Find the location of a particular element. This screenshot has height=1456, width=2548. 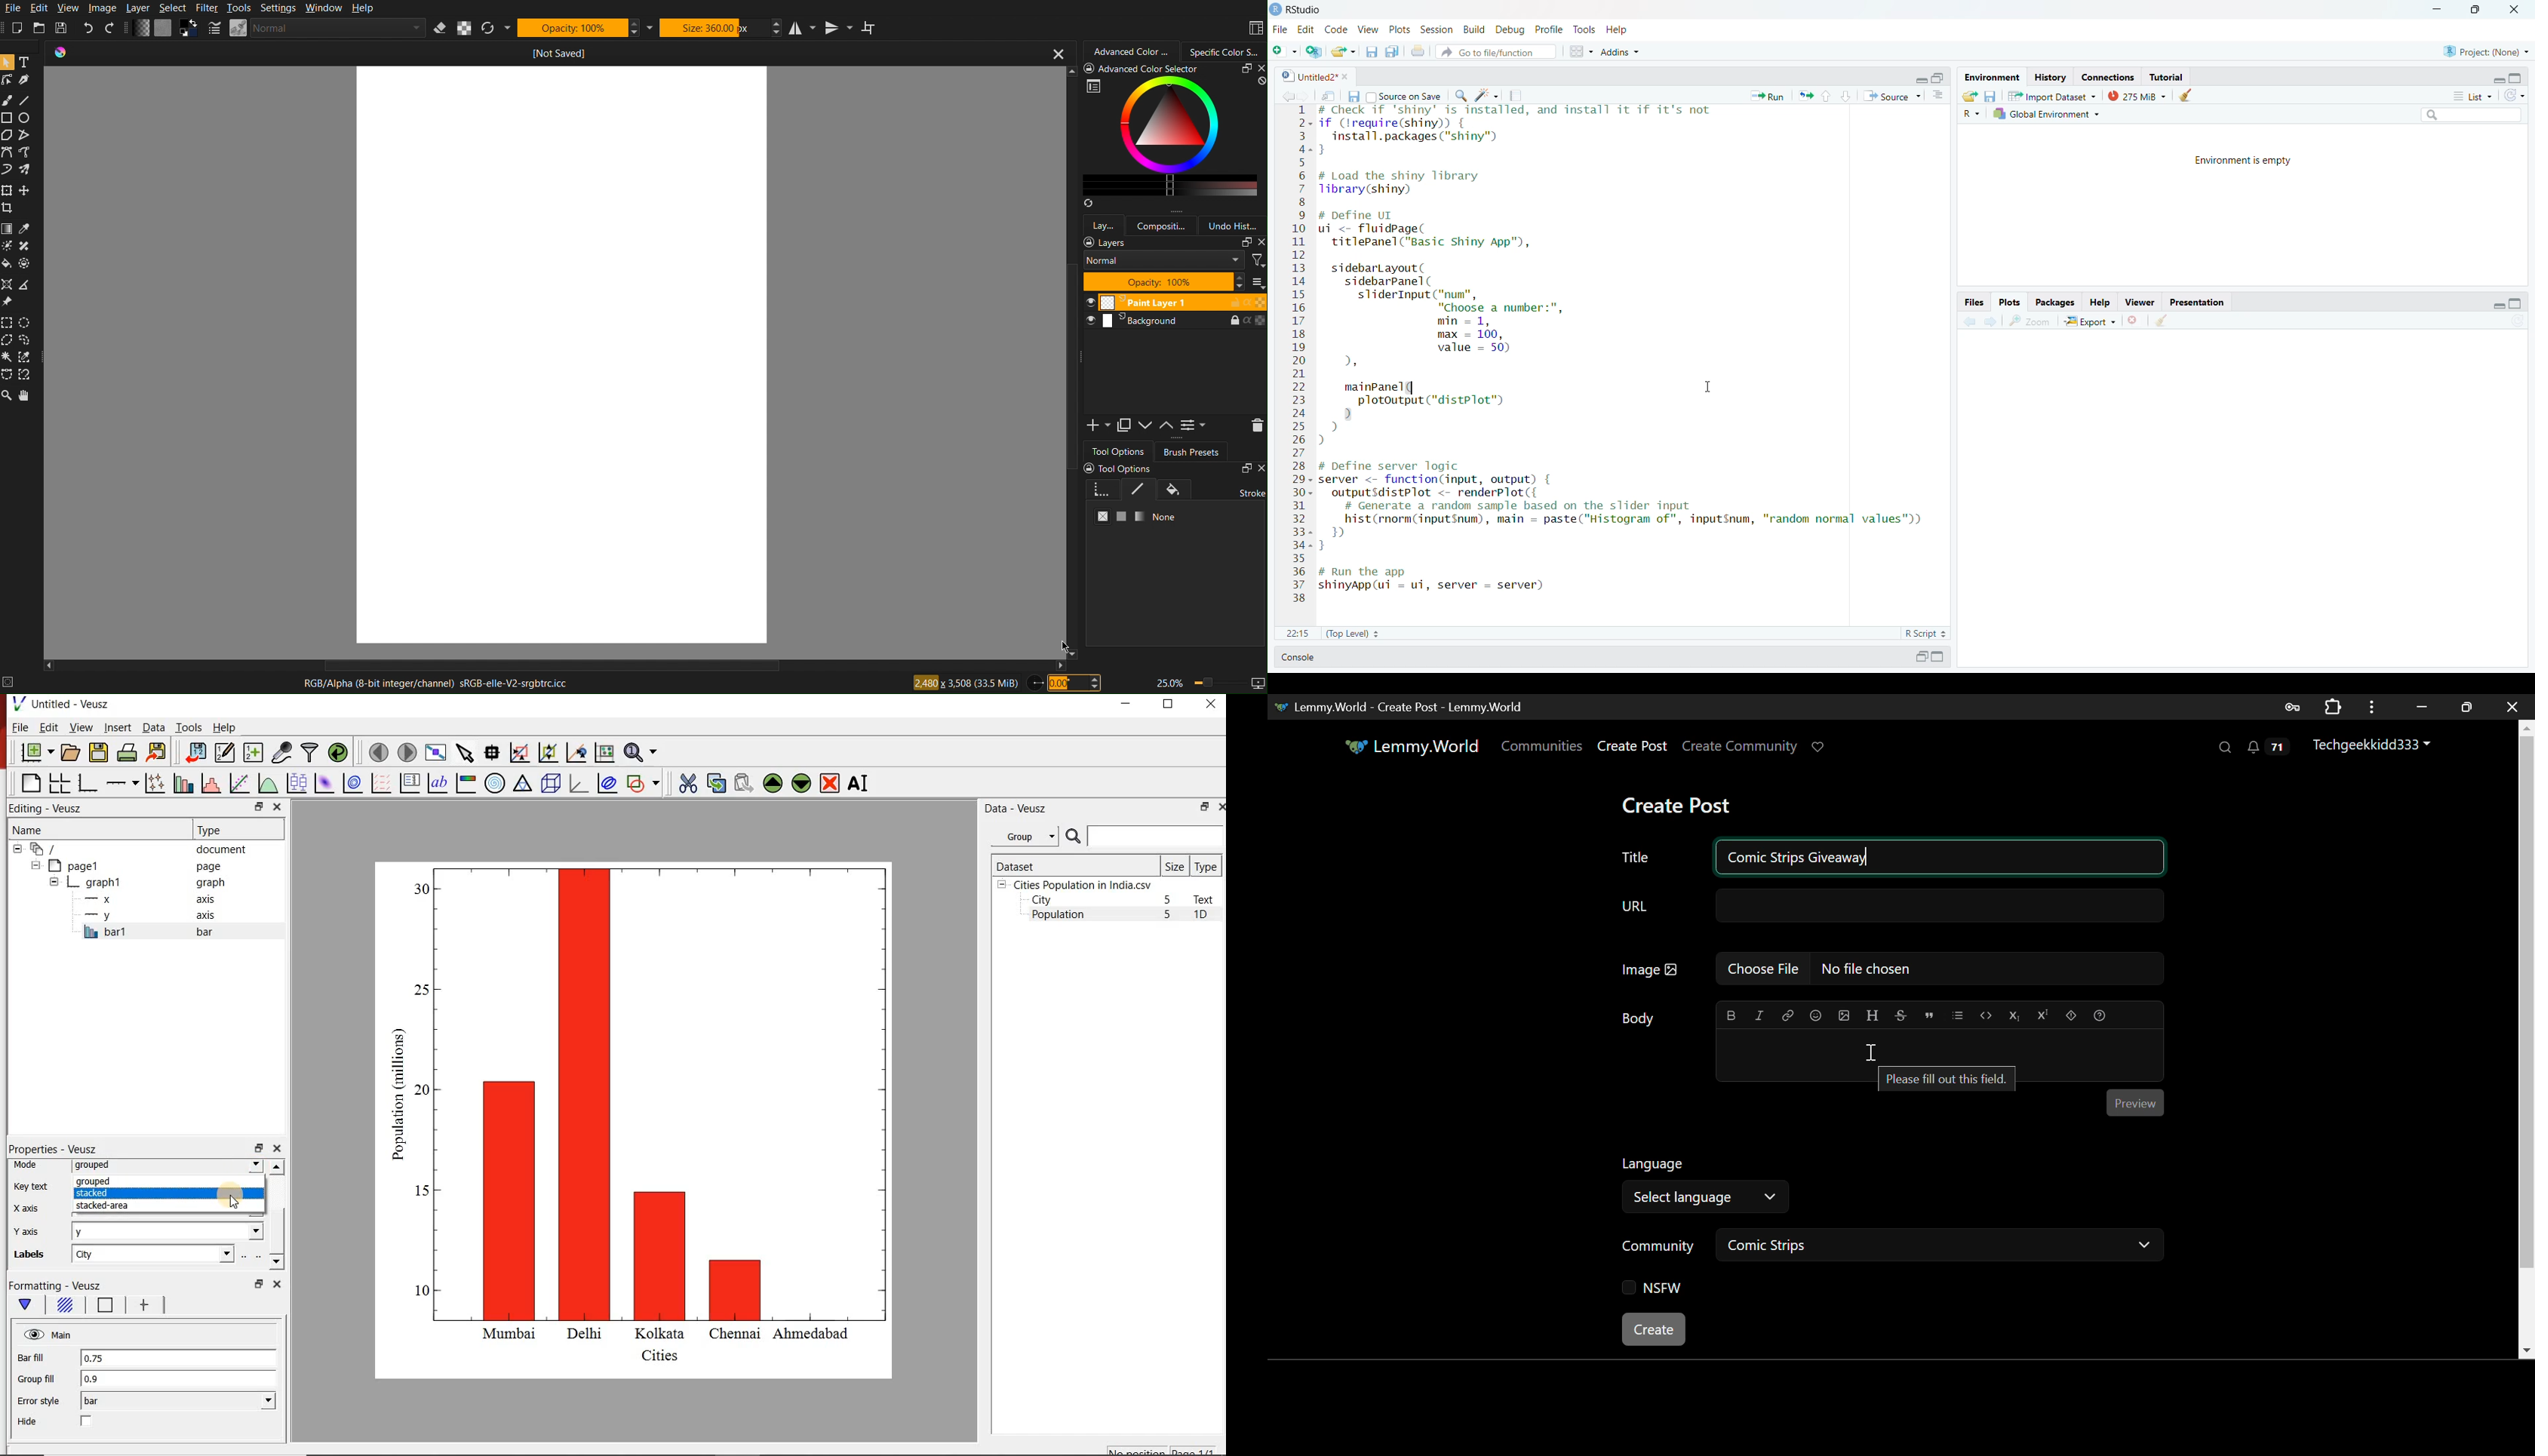

up is located at coordinates (1827, 96).